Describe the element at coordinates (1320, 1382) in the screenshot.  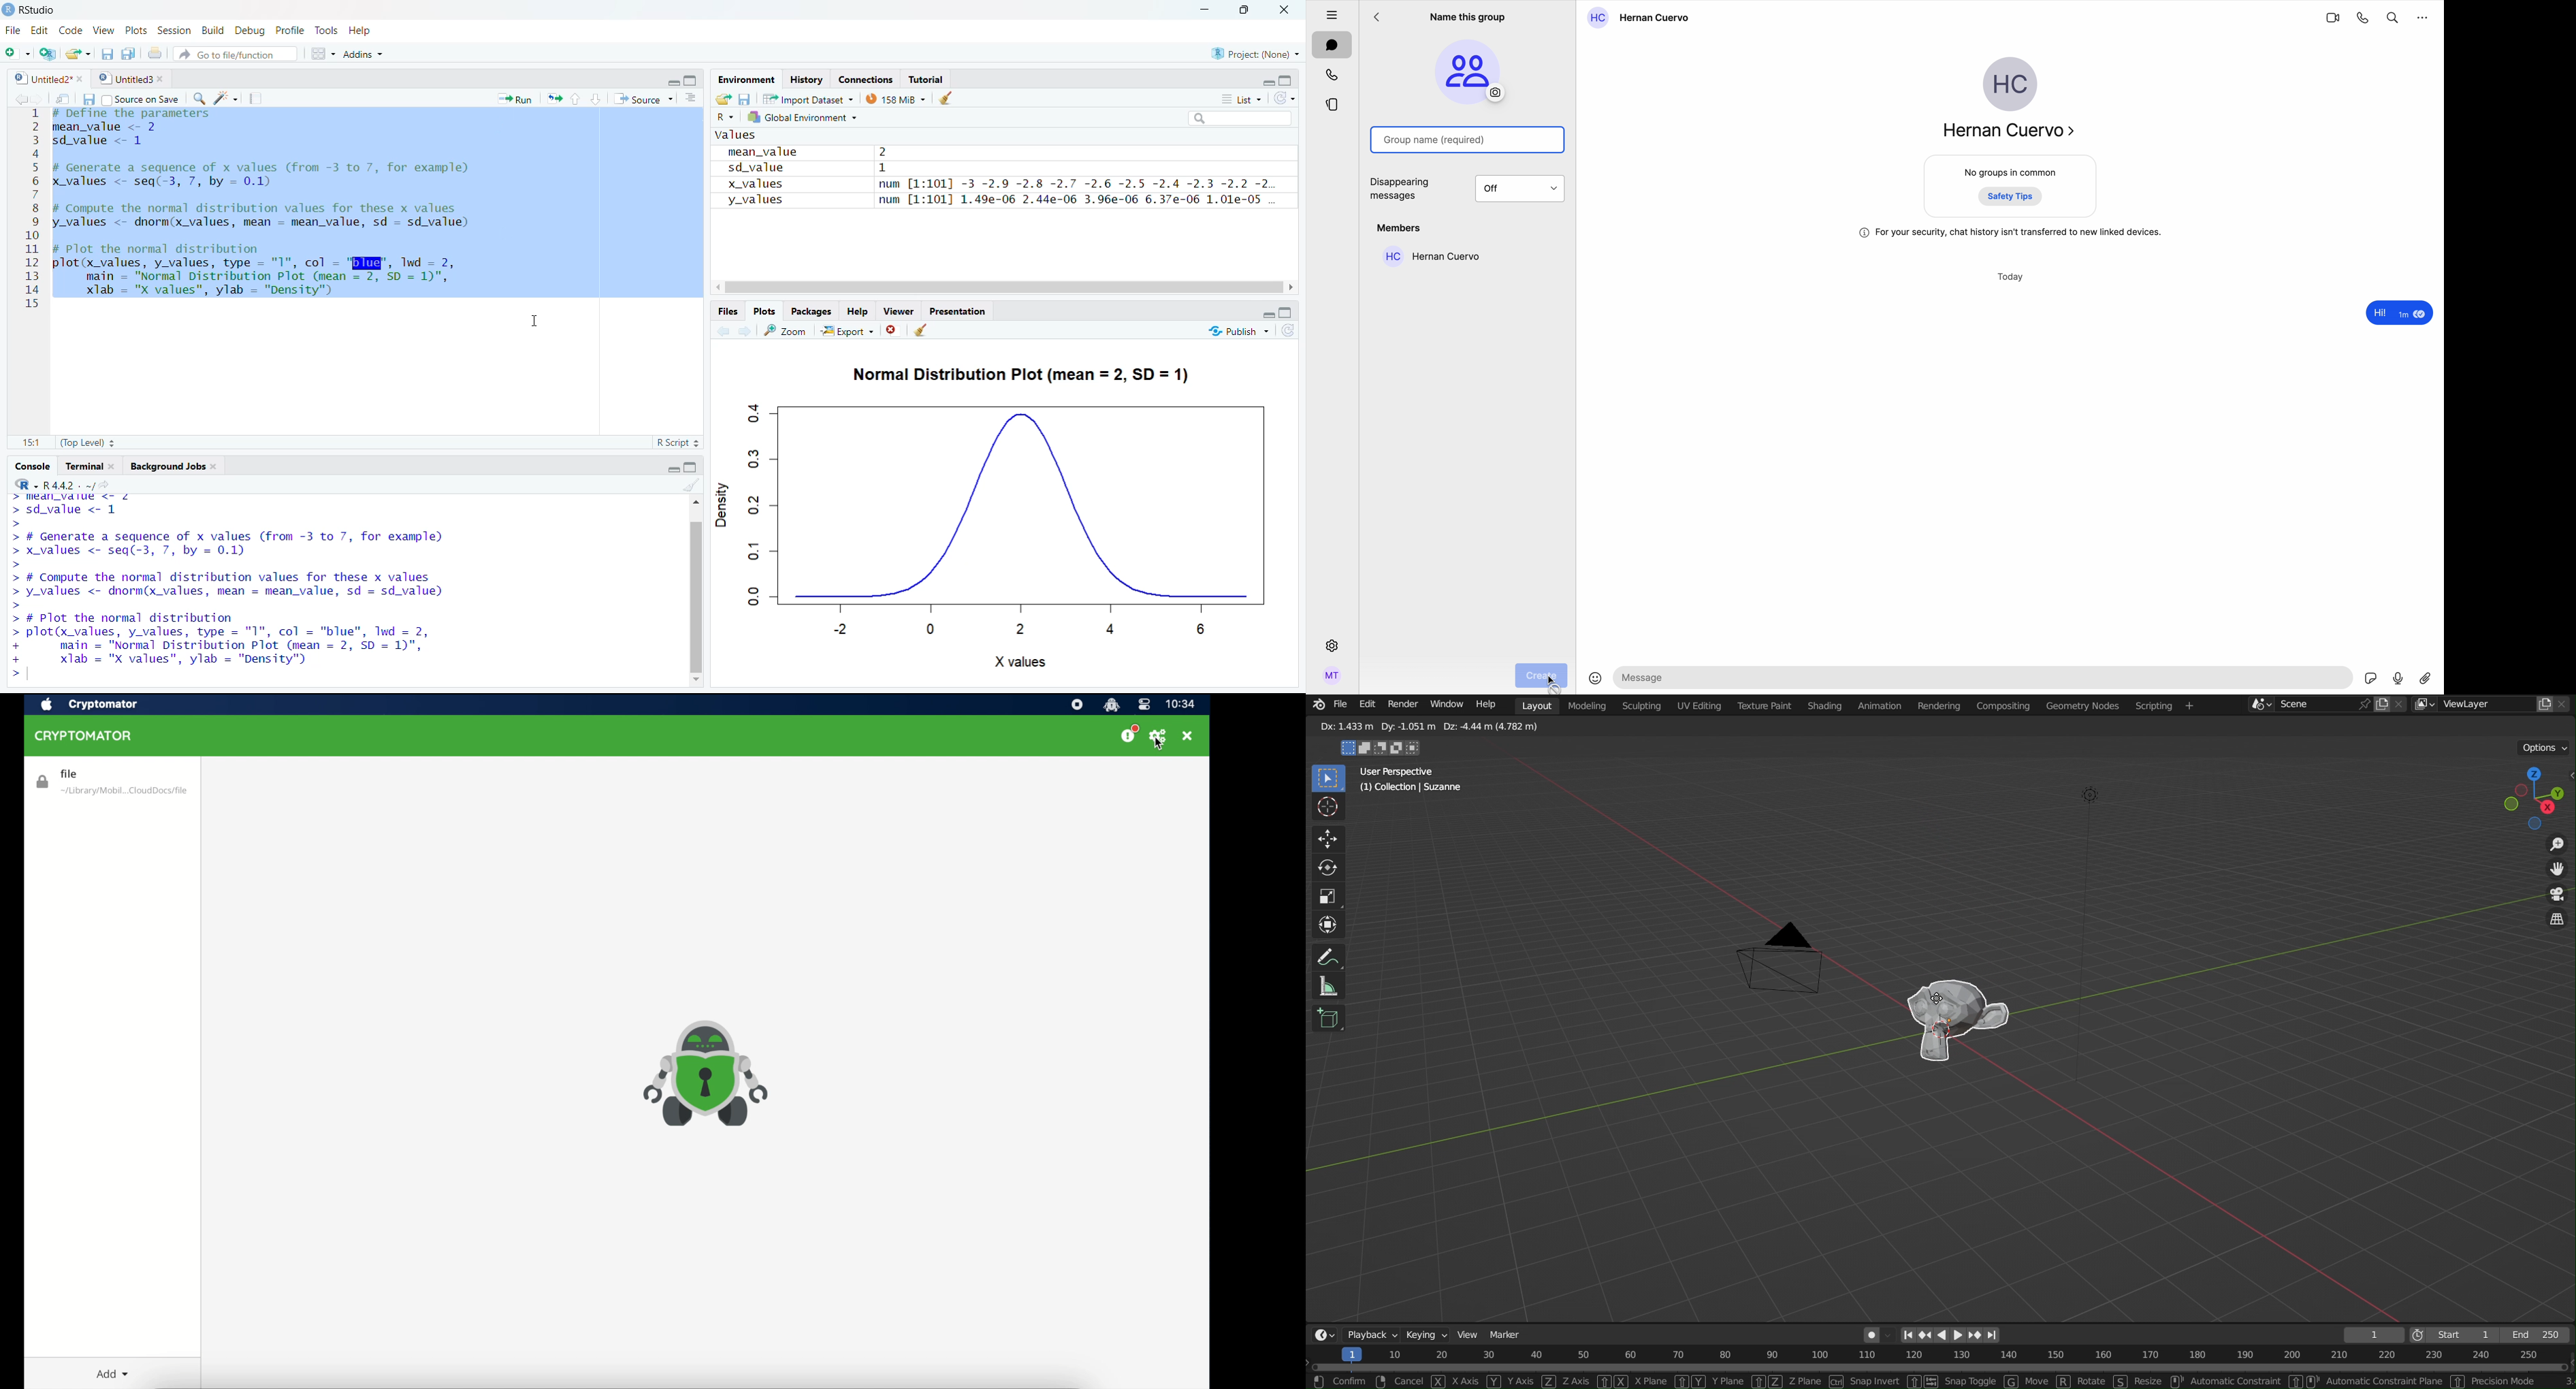
I see `left click` at that location.